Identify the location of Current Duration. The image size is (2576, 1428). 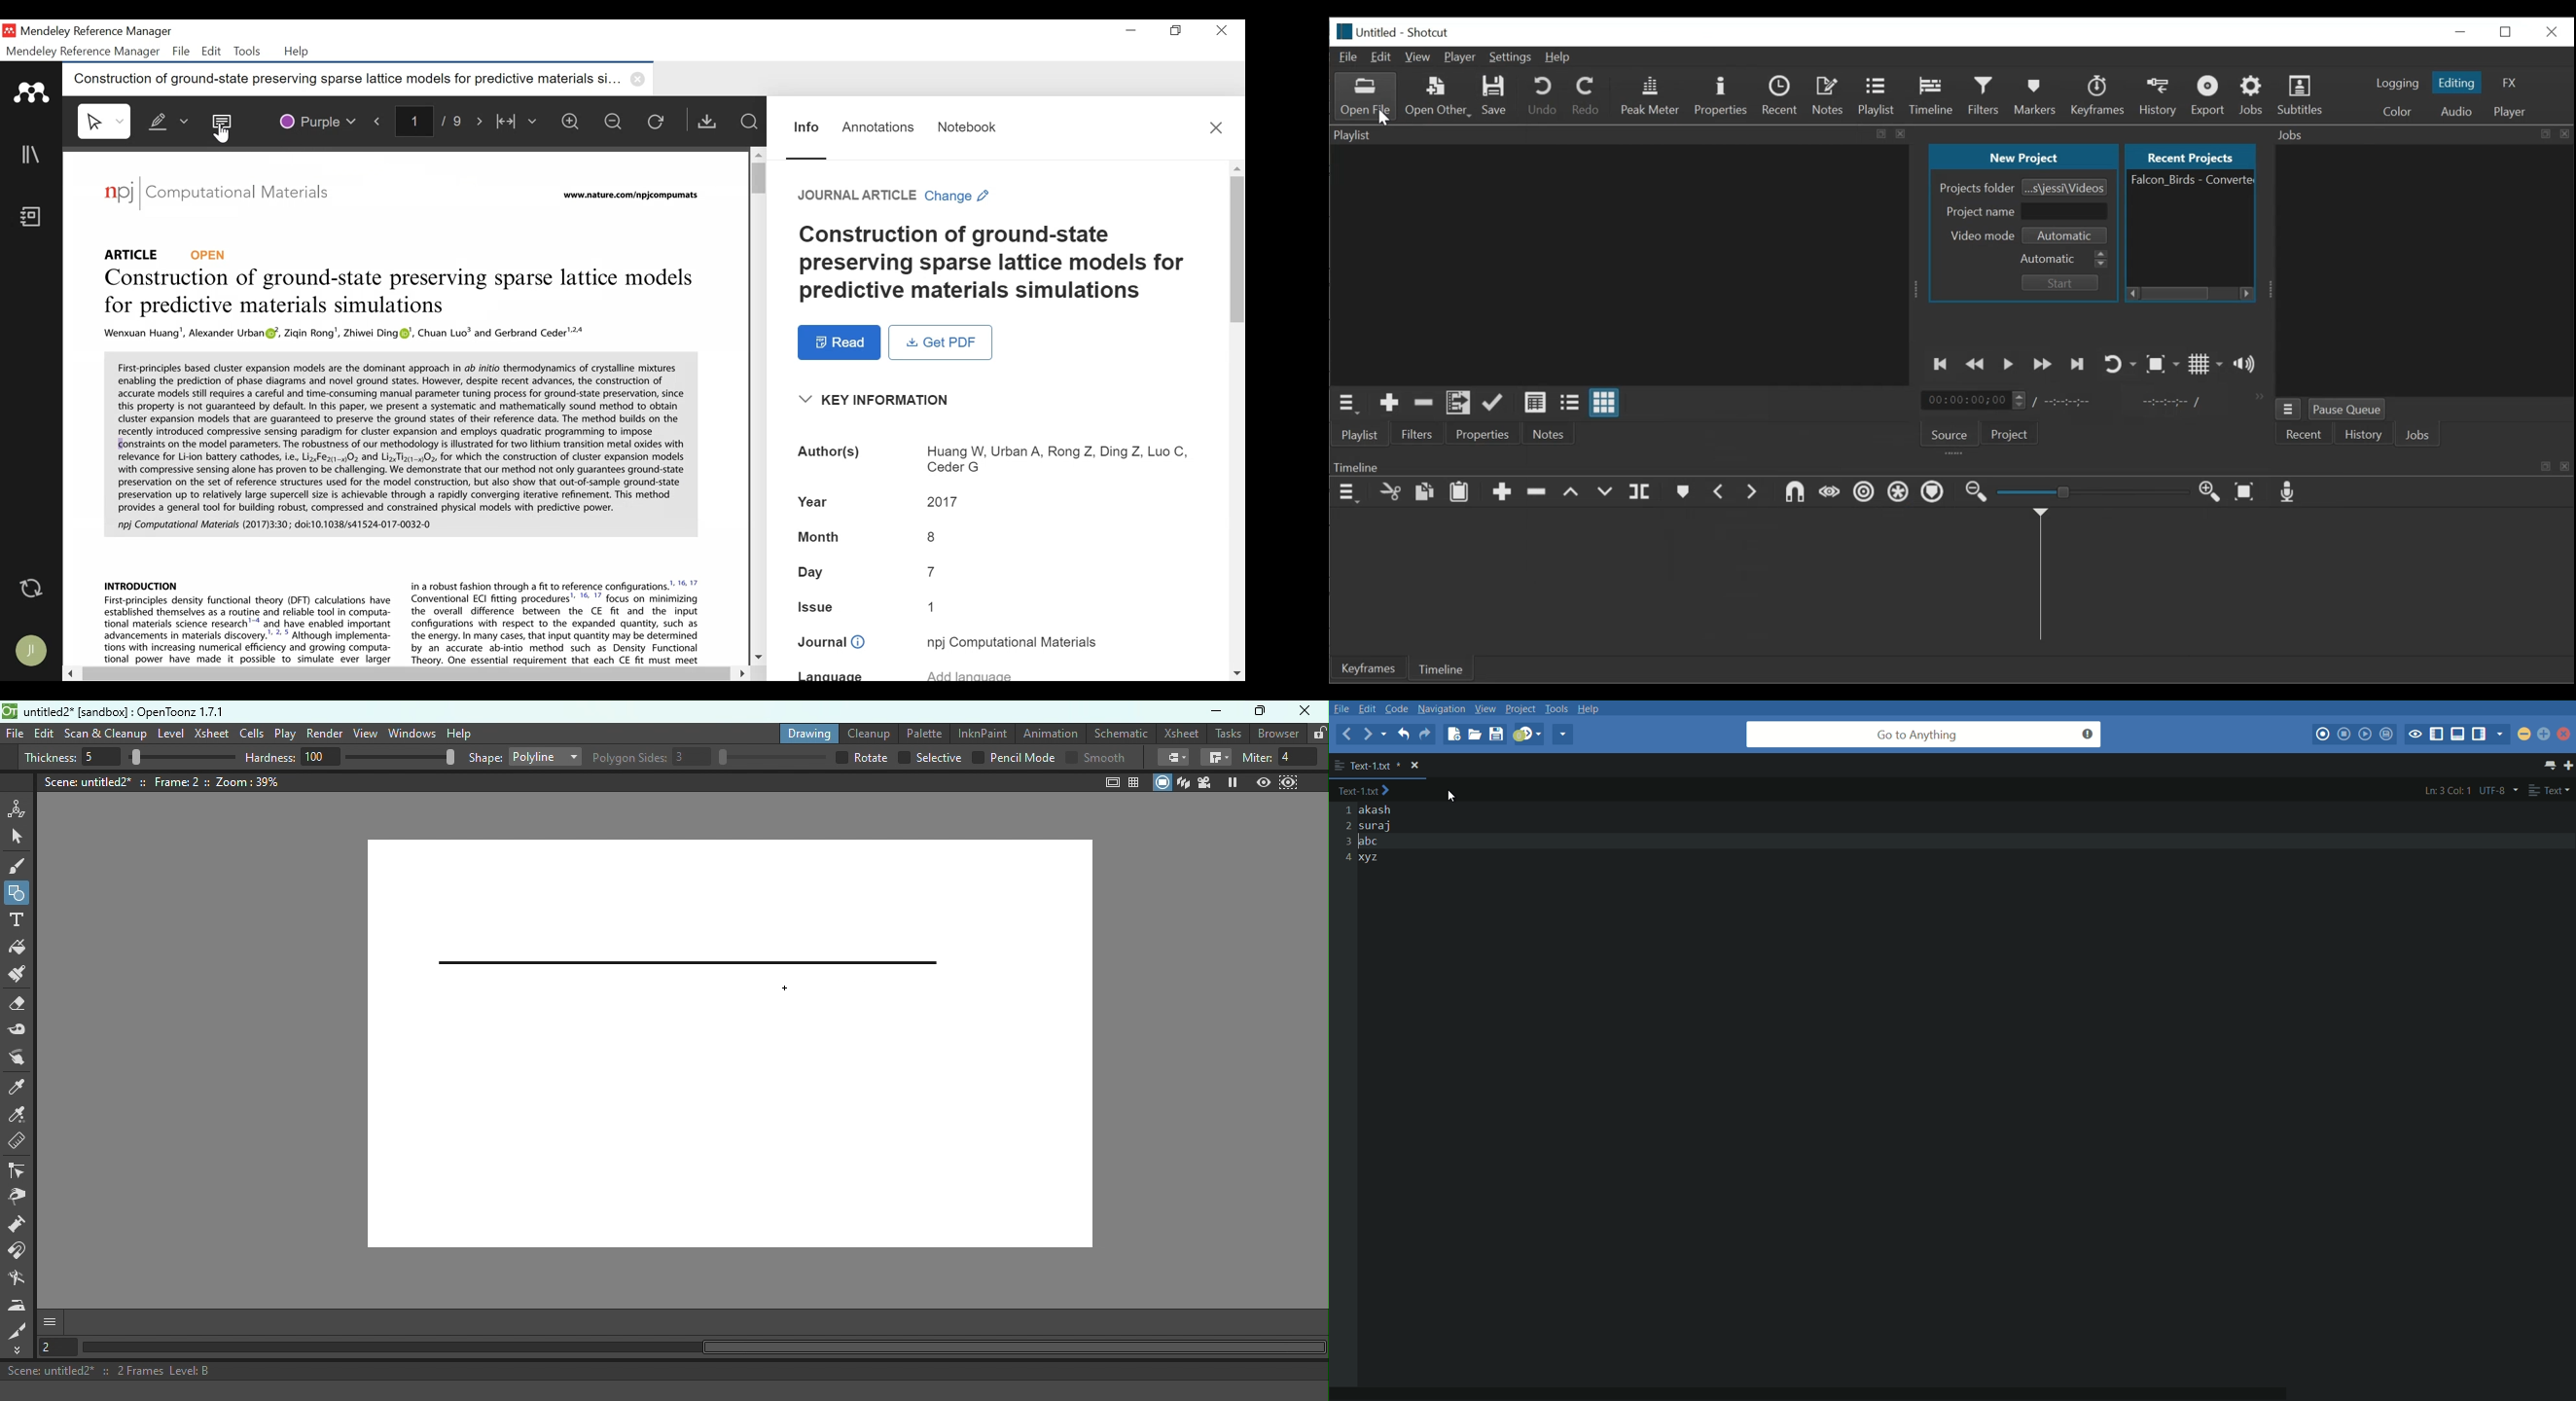
(1974, 400).